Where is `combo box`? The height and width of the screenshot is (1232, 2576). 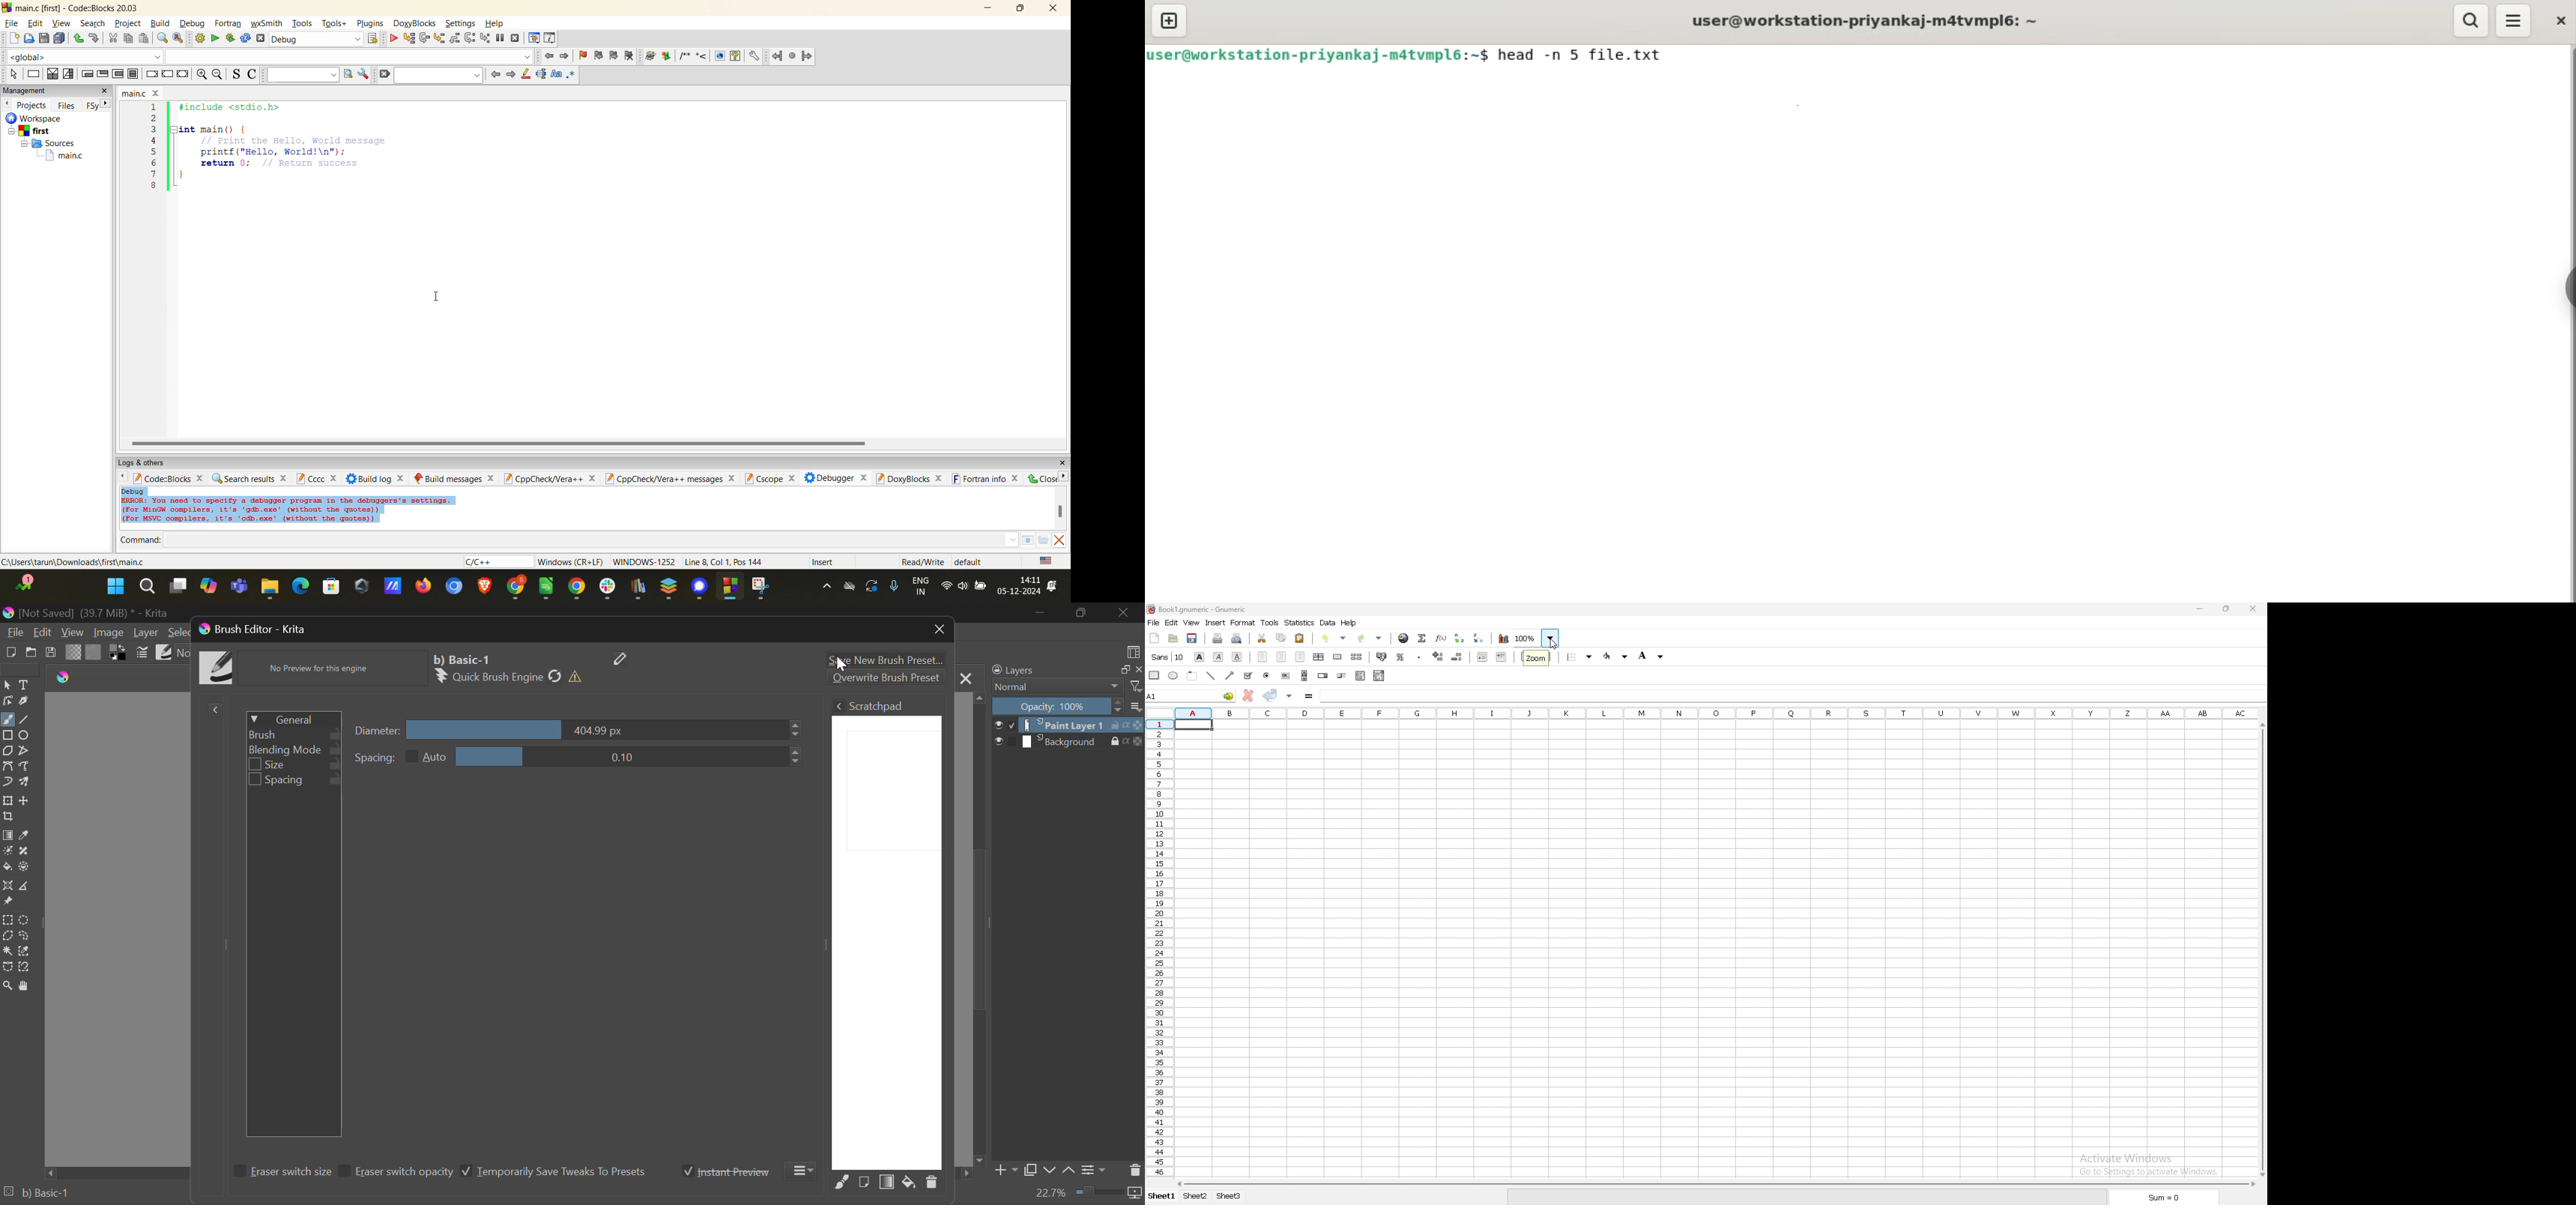
combo box is located at coordinates (1379, 676).